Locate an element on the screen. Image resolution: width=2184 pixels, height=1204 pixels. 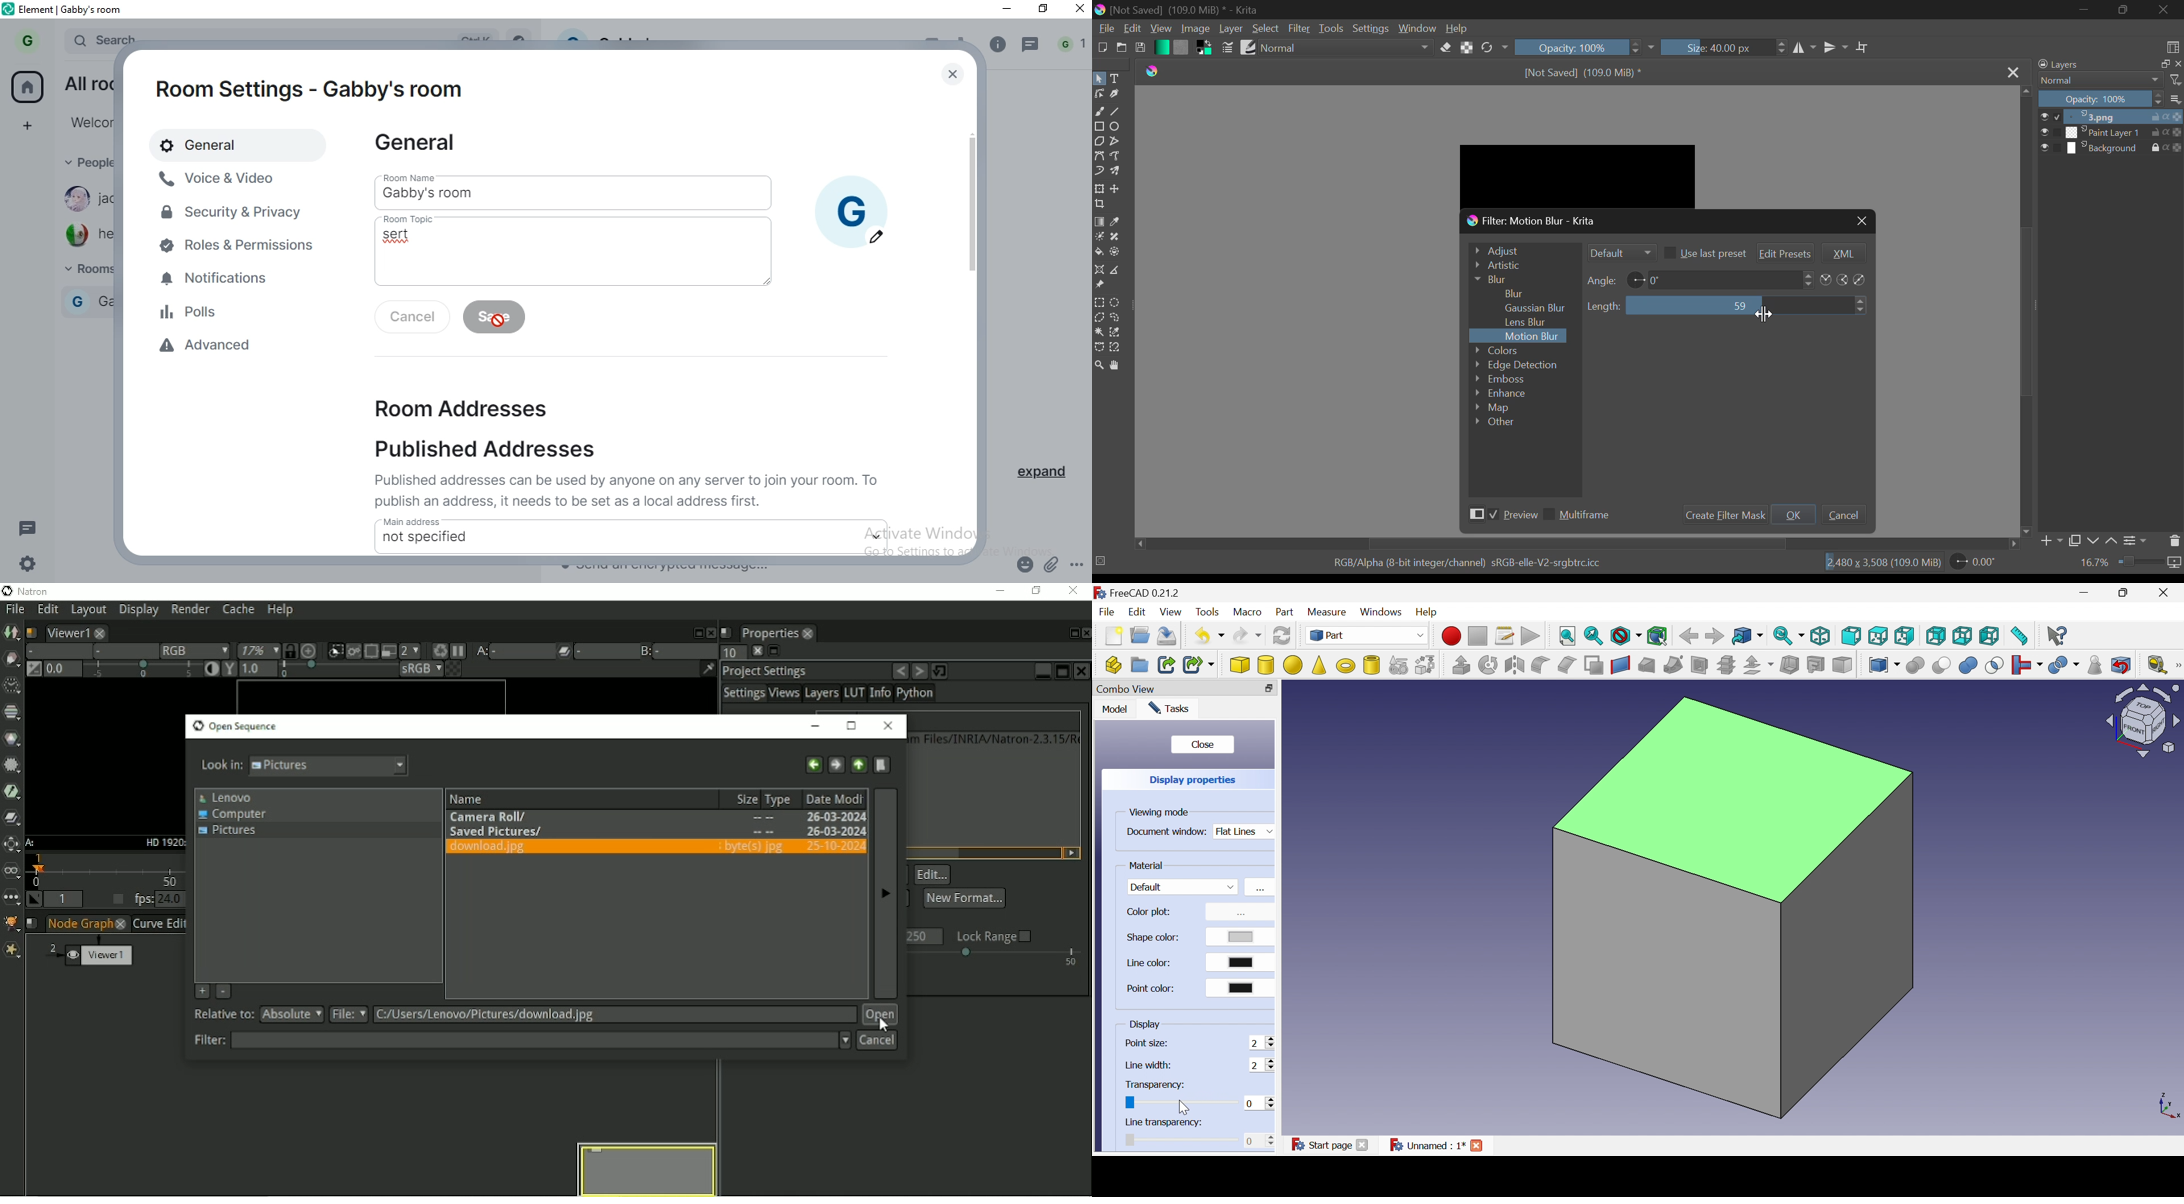
expand is located at coordinates (1049, 476).